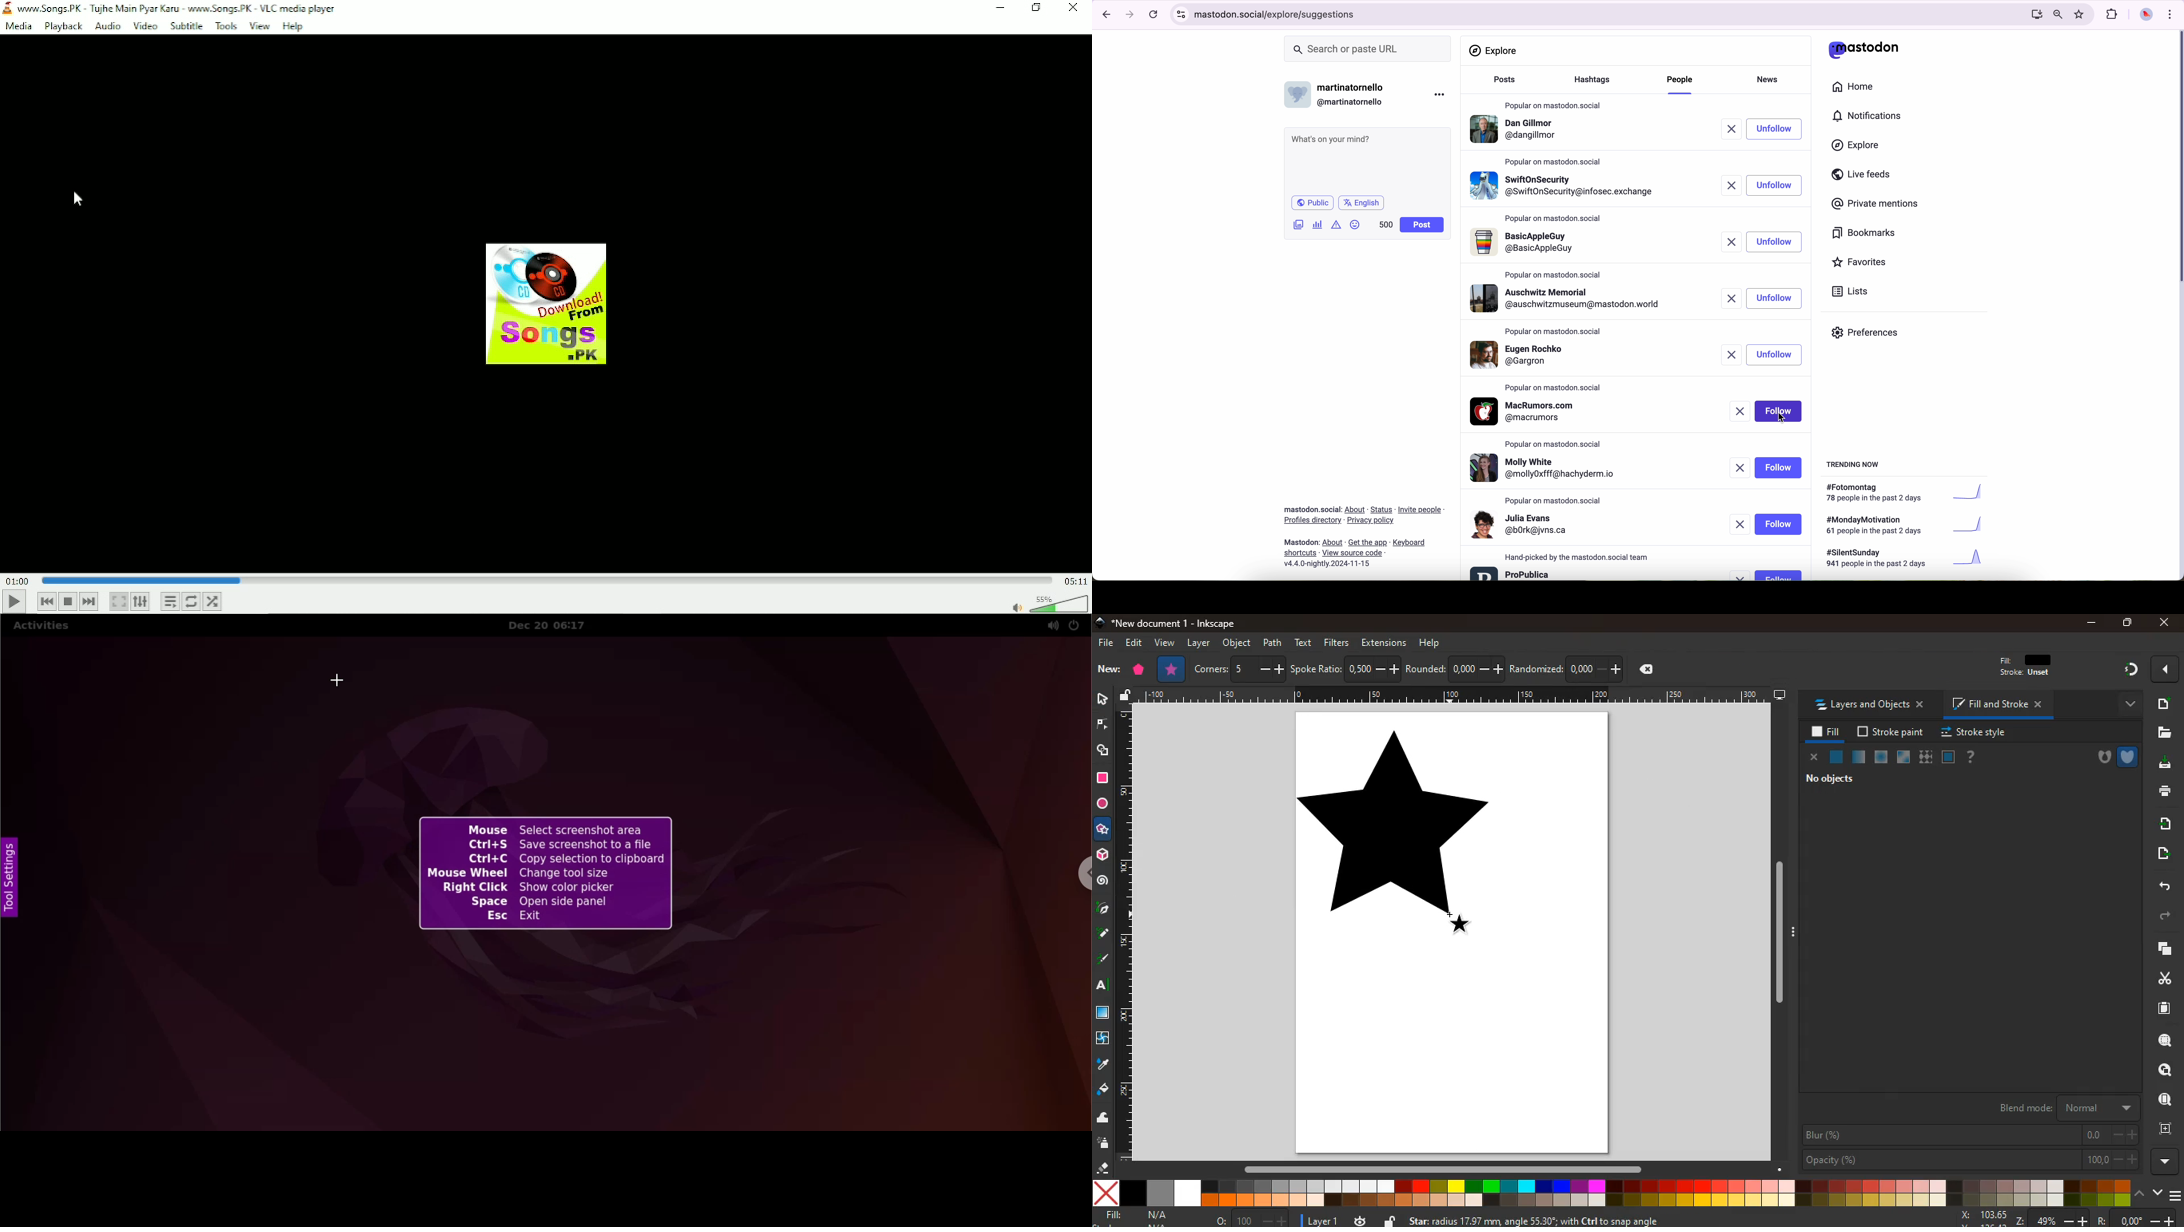 Image resolution: width=2184 pixels, height=1232 pixels. Describe the element at coordinates (295, 27) in the screenshot. I see `Help` at that location.